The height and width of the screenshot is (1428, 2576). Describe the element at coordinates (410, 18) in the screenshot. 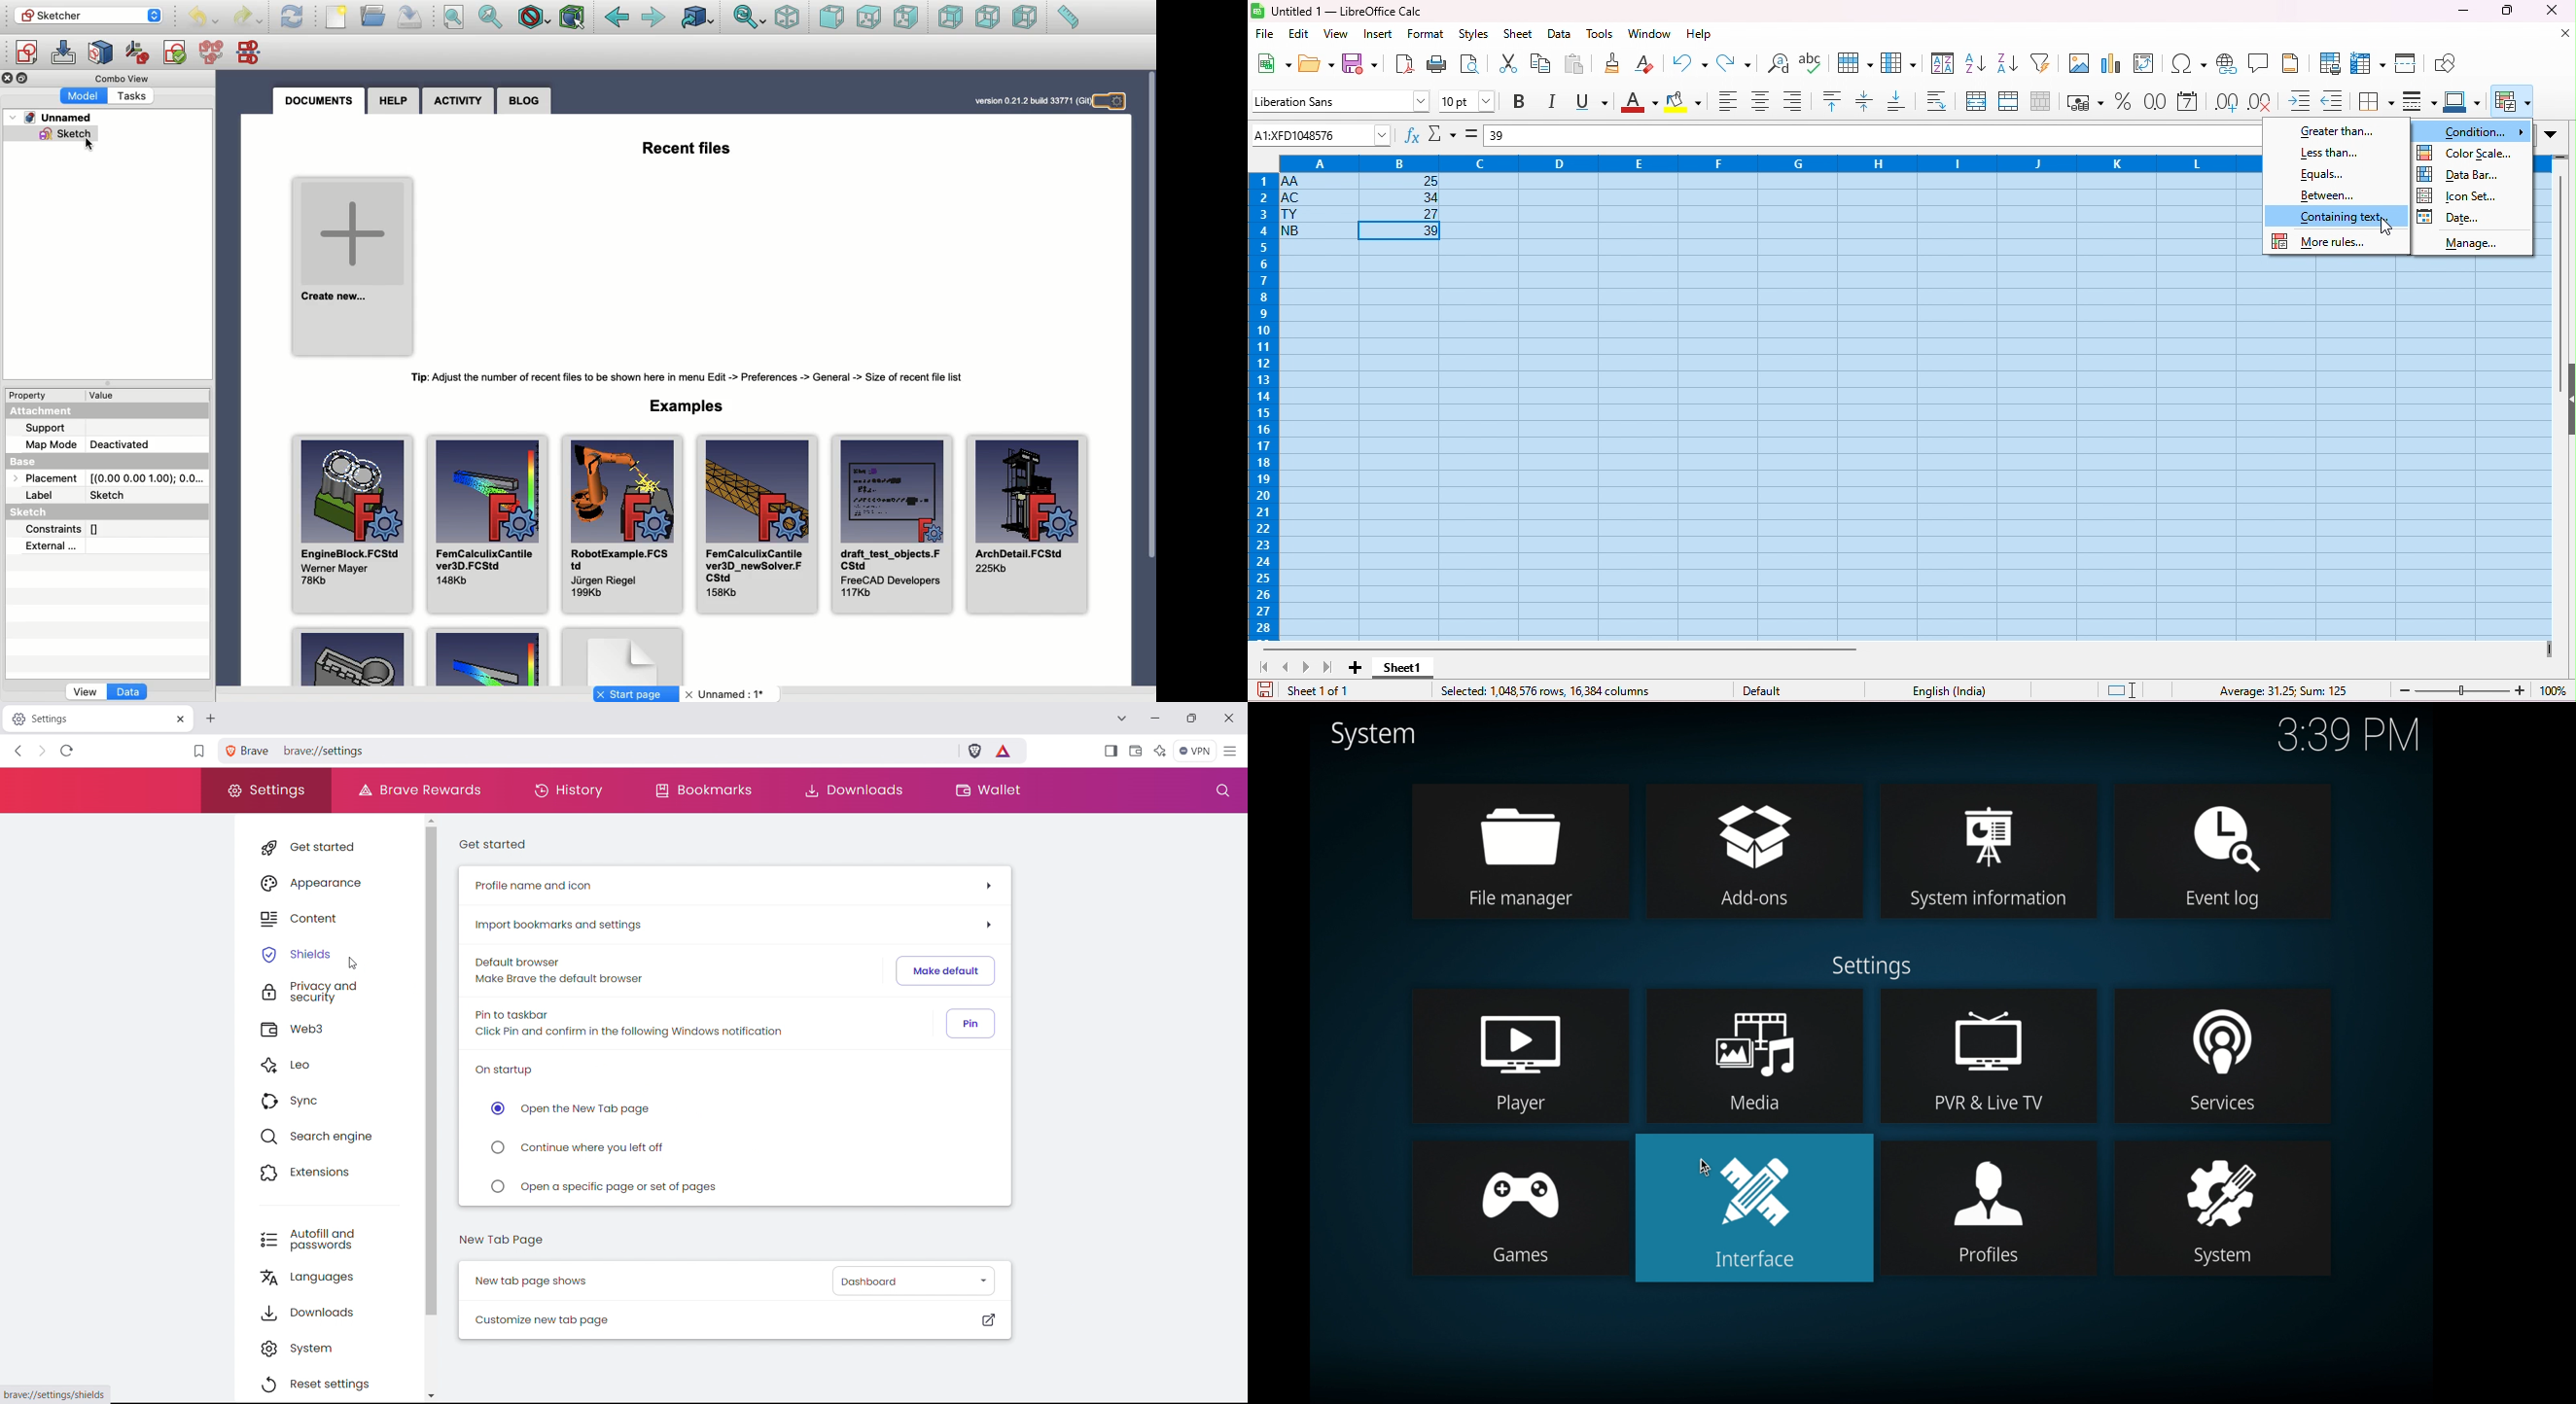

I see `Save` at that location.